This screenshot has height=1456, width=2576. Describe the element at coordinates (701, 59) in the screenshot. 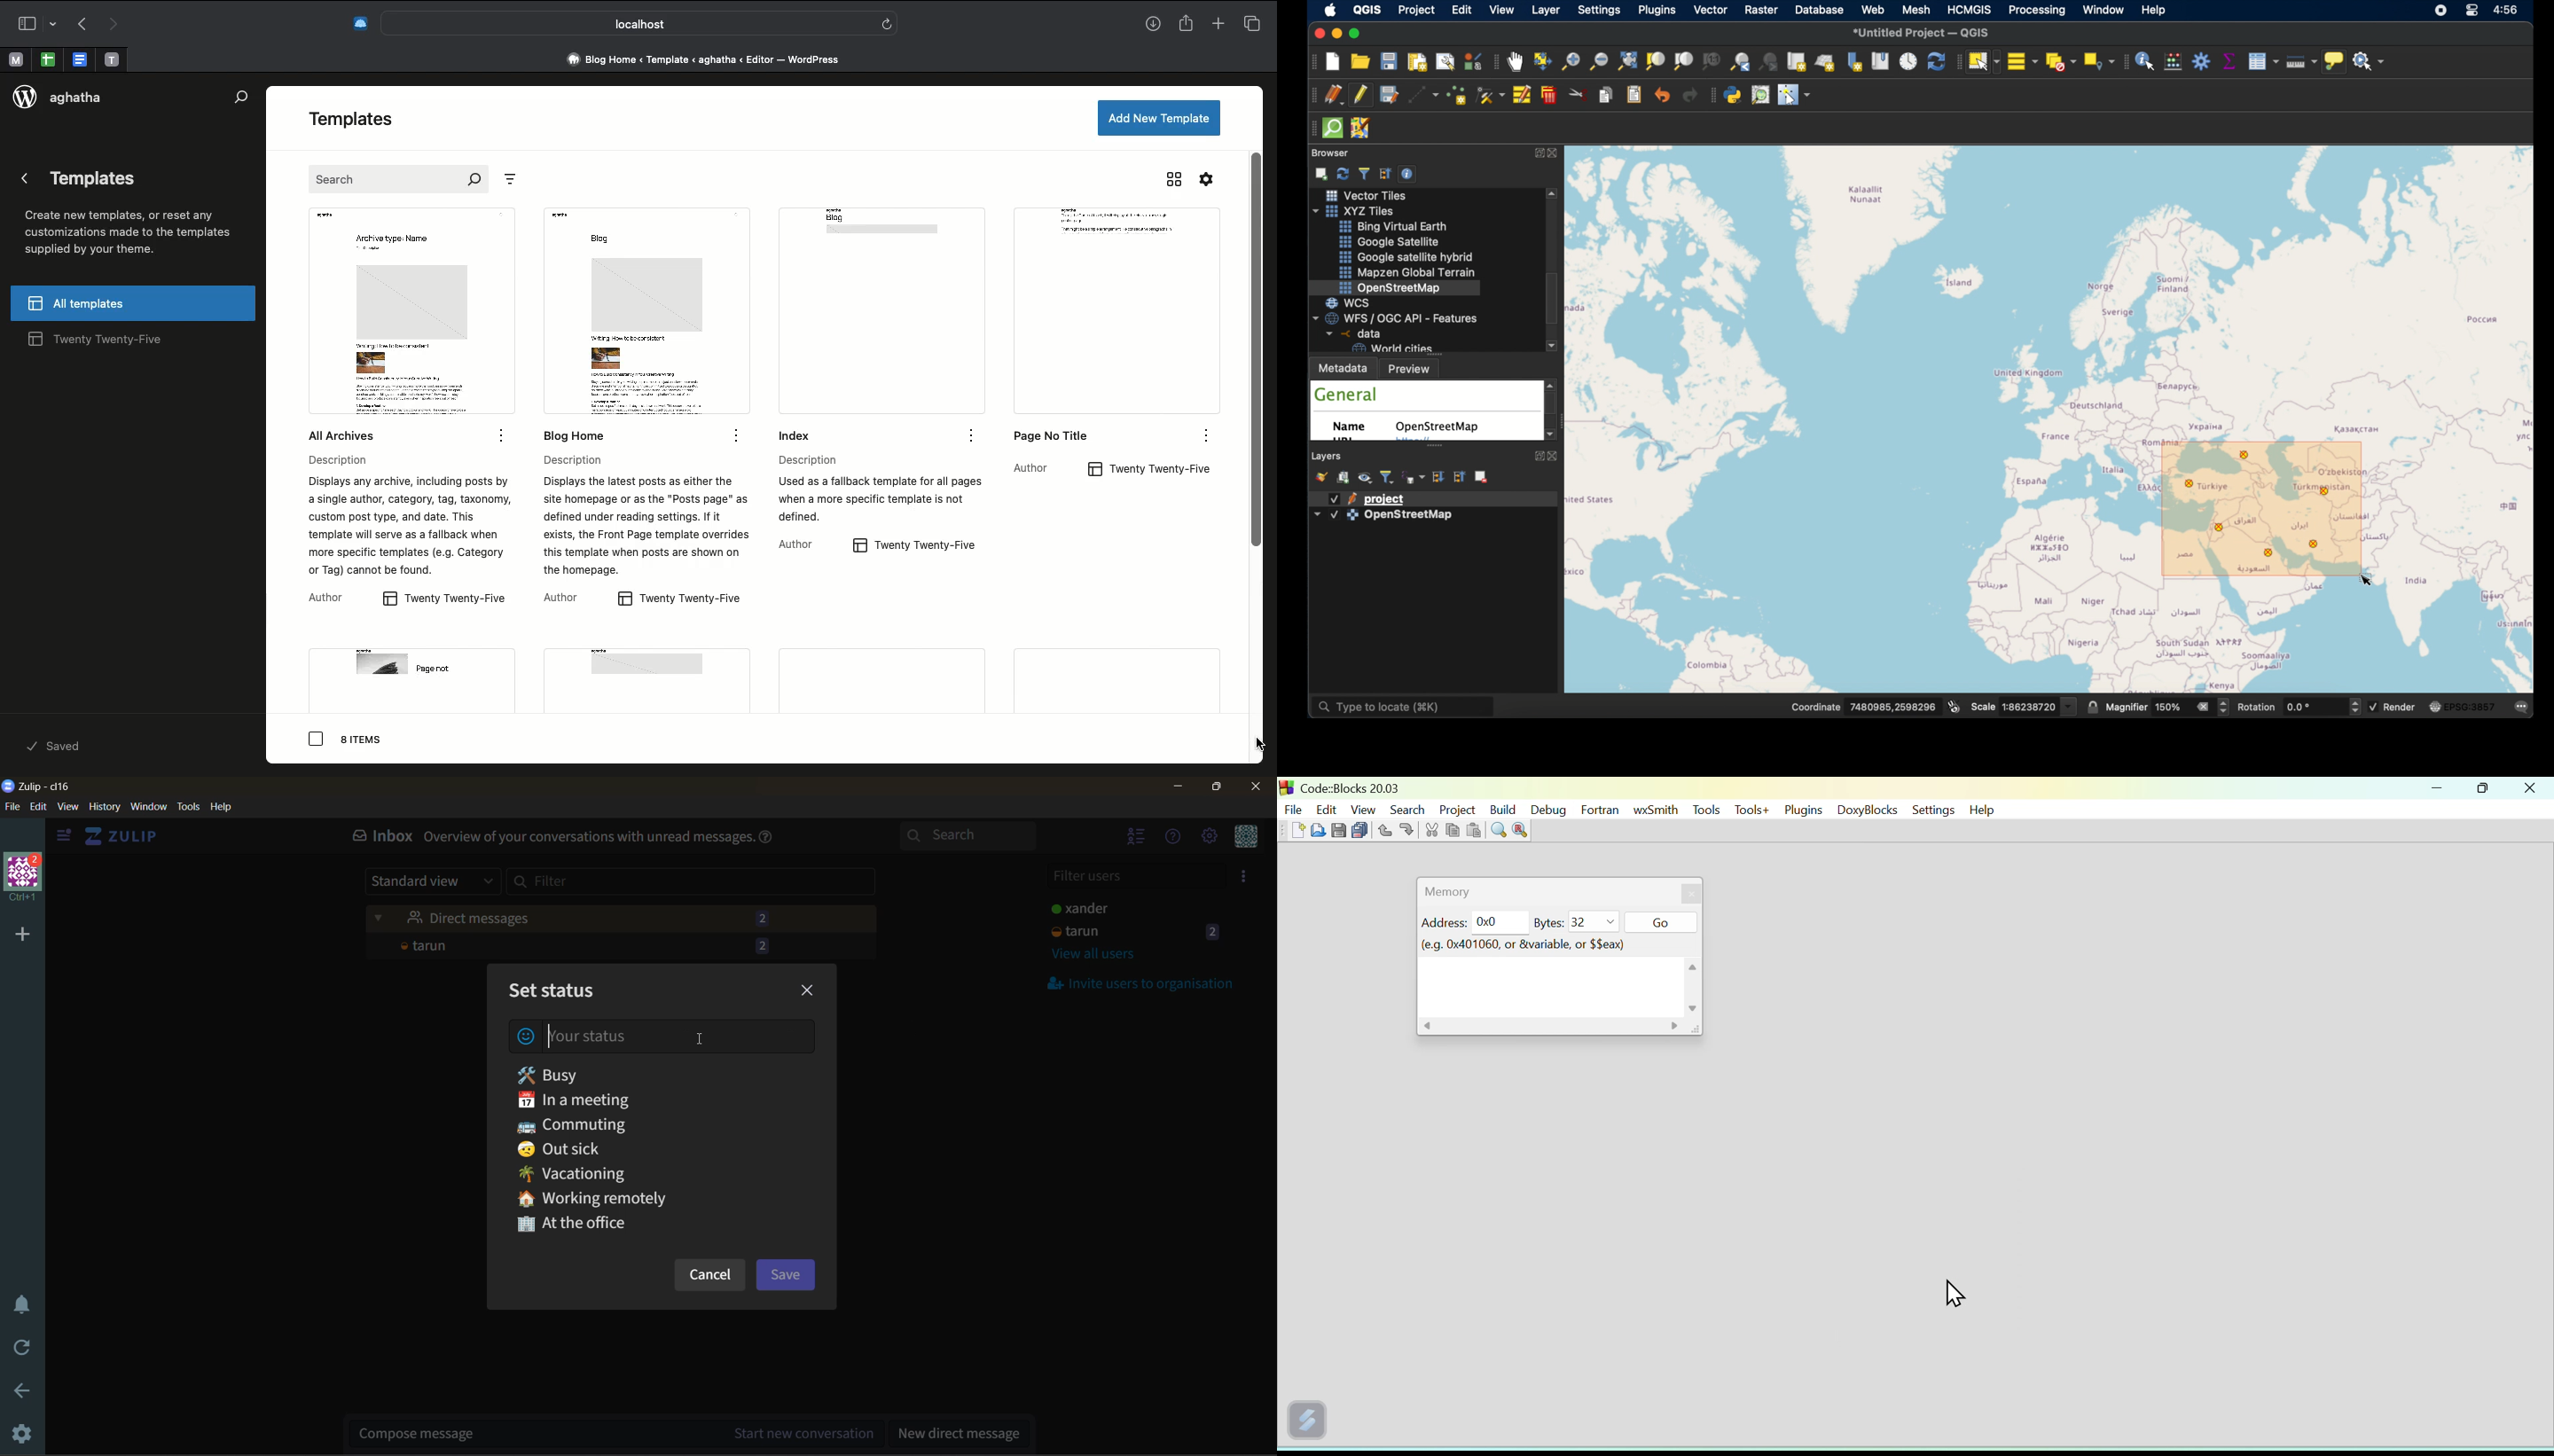

I see `Address` at that location.